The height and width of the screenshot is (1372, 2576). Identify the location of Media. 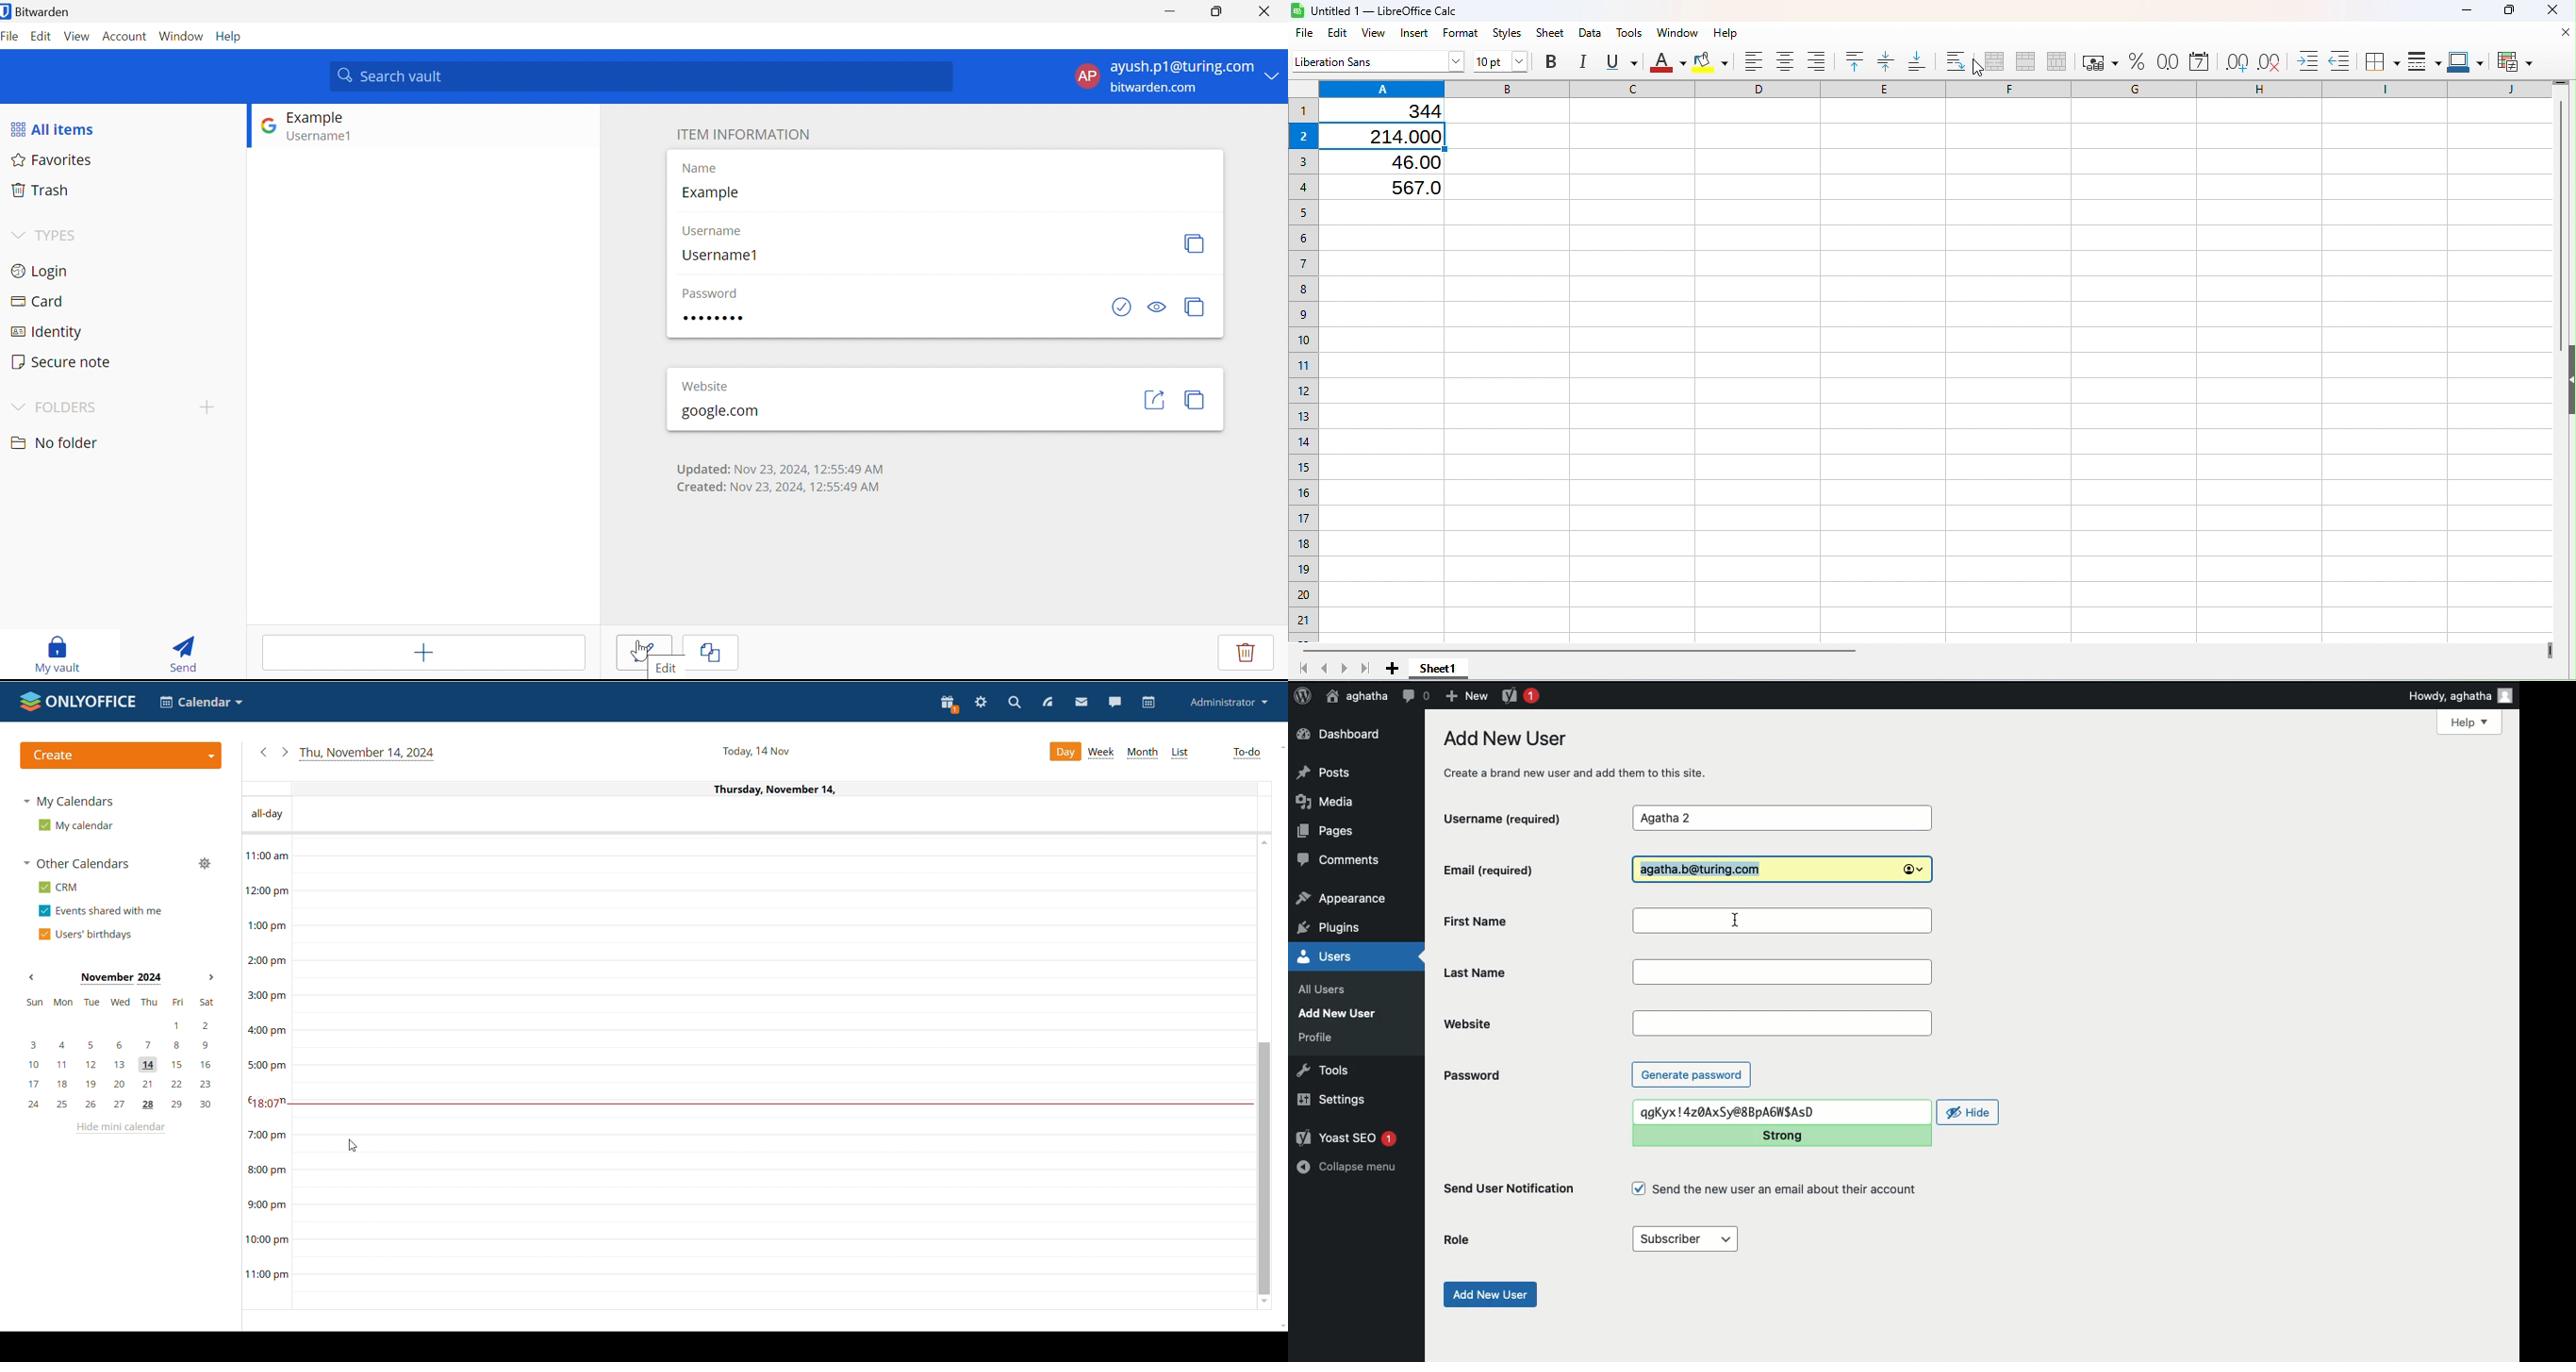
(1331, 802).